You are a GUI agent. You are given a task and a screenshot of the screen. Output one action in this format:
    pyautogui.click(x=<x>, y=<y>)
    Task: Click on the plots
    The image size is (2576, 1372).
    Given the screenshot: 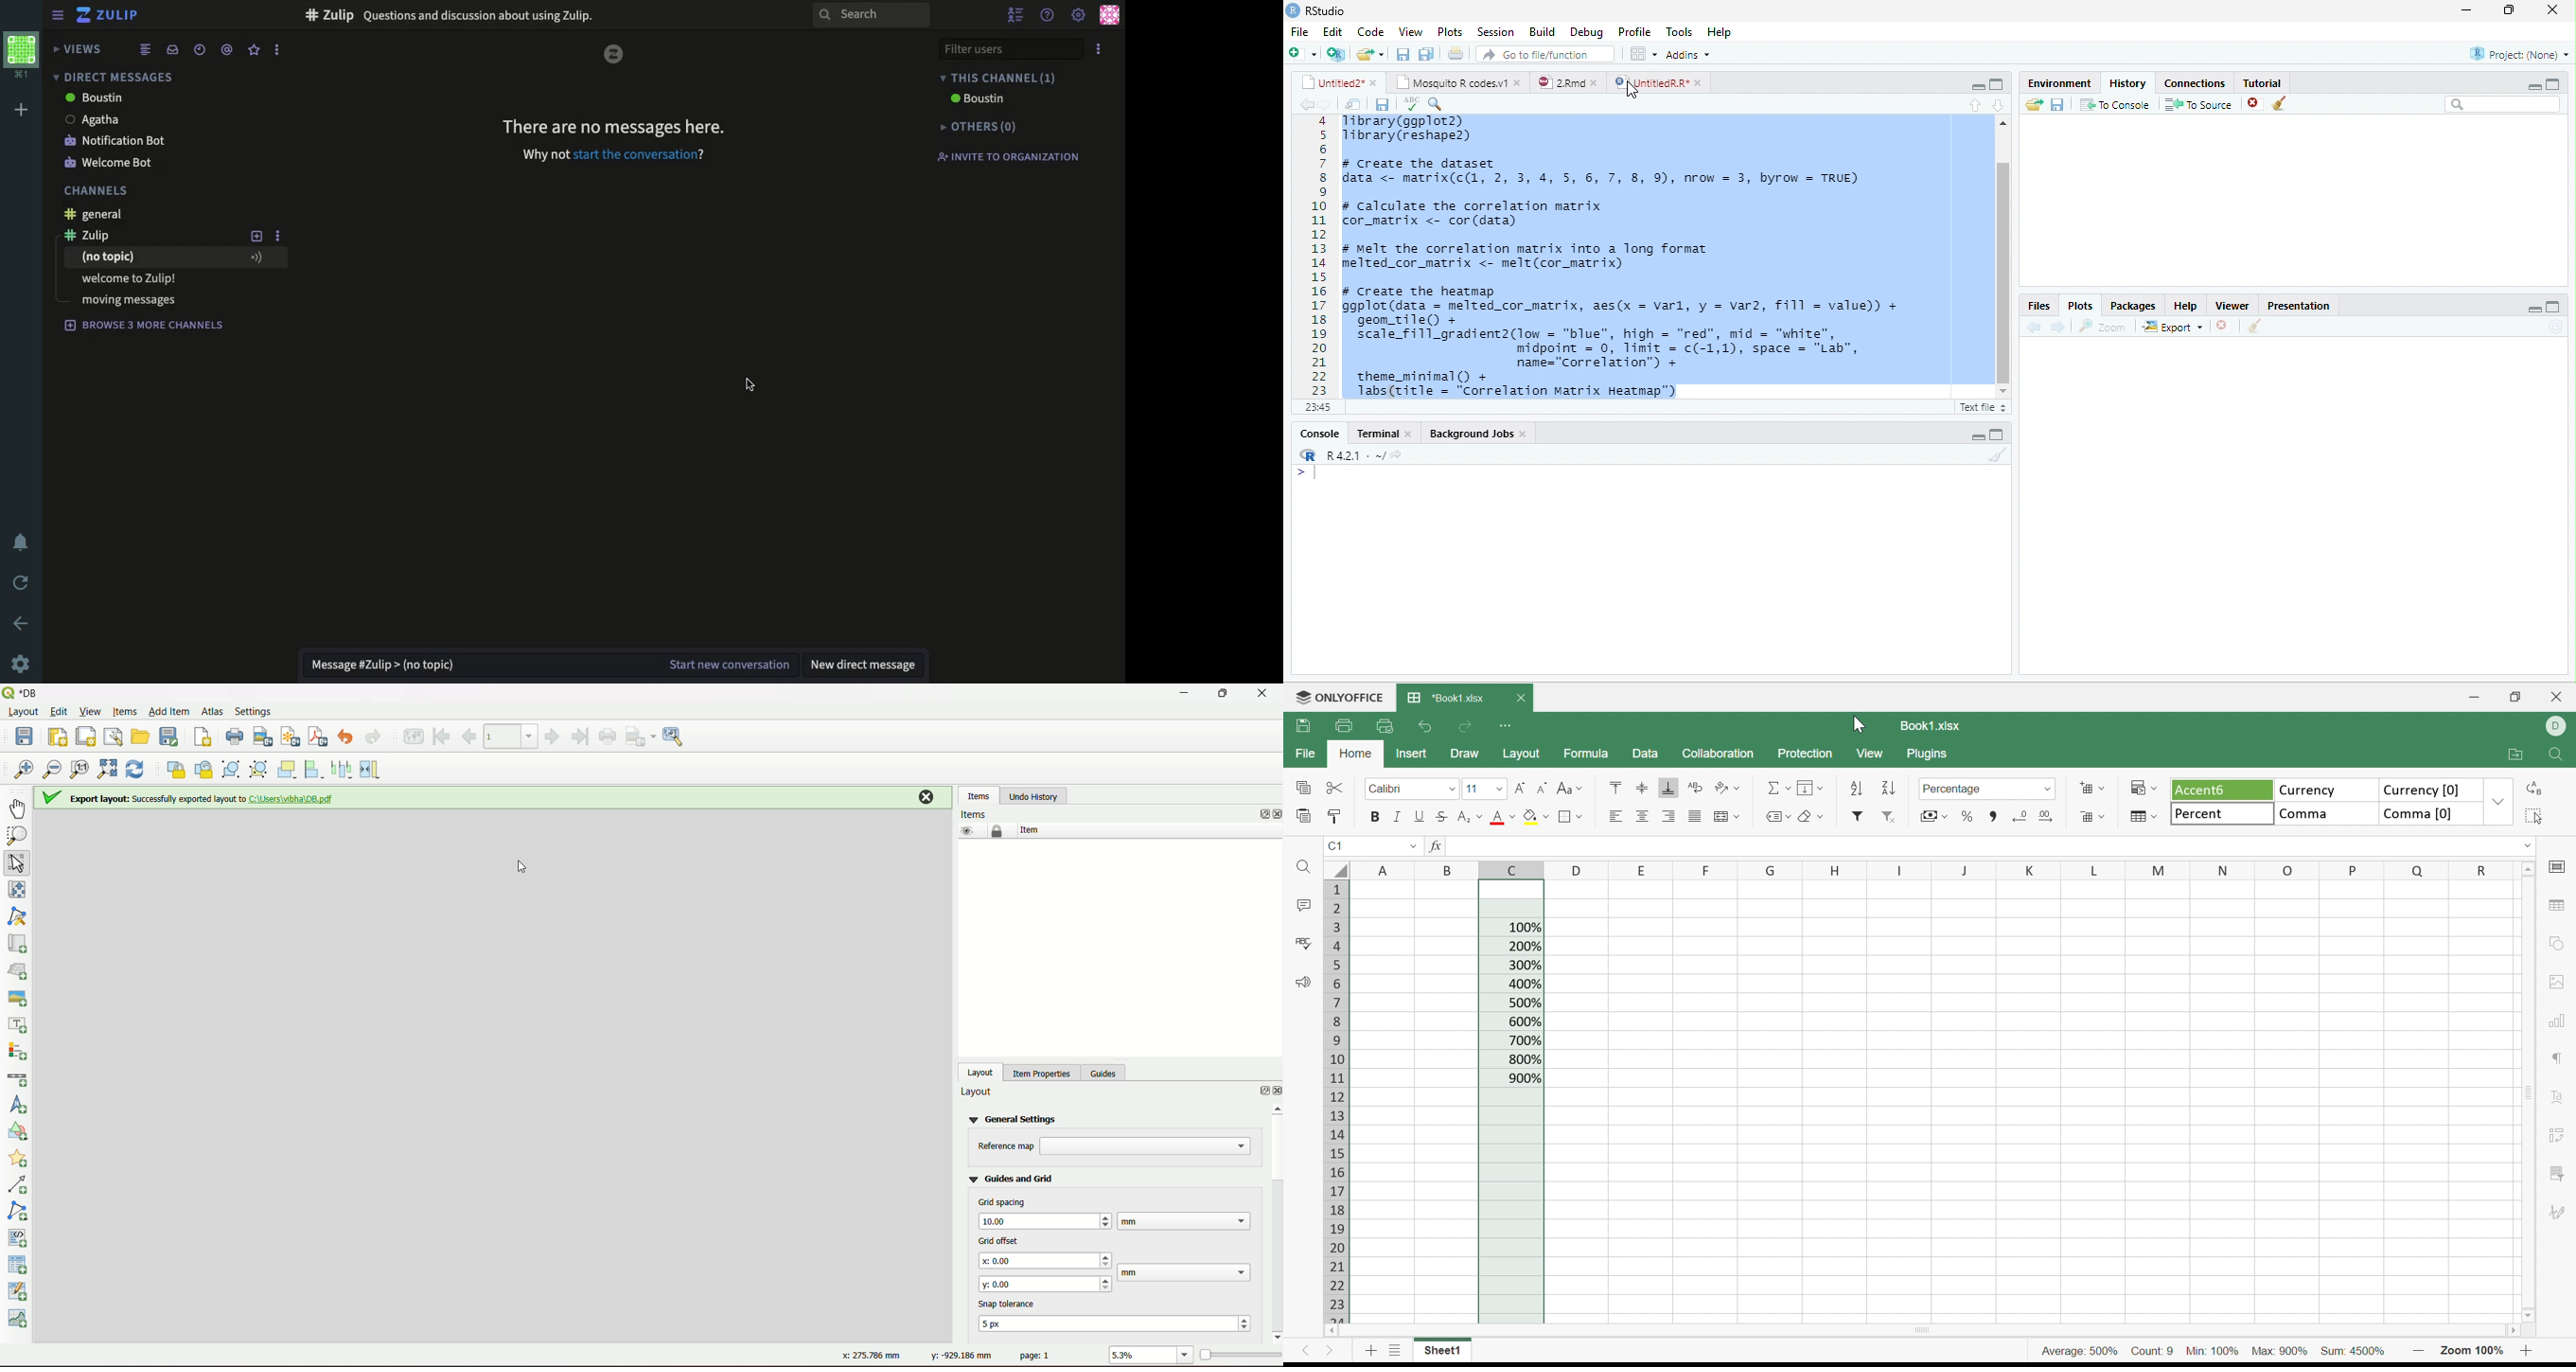 What is the action you would take?
    pyautogui.click(x=2082, y=306)
    